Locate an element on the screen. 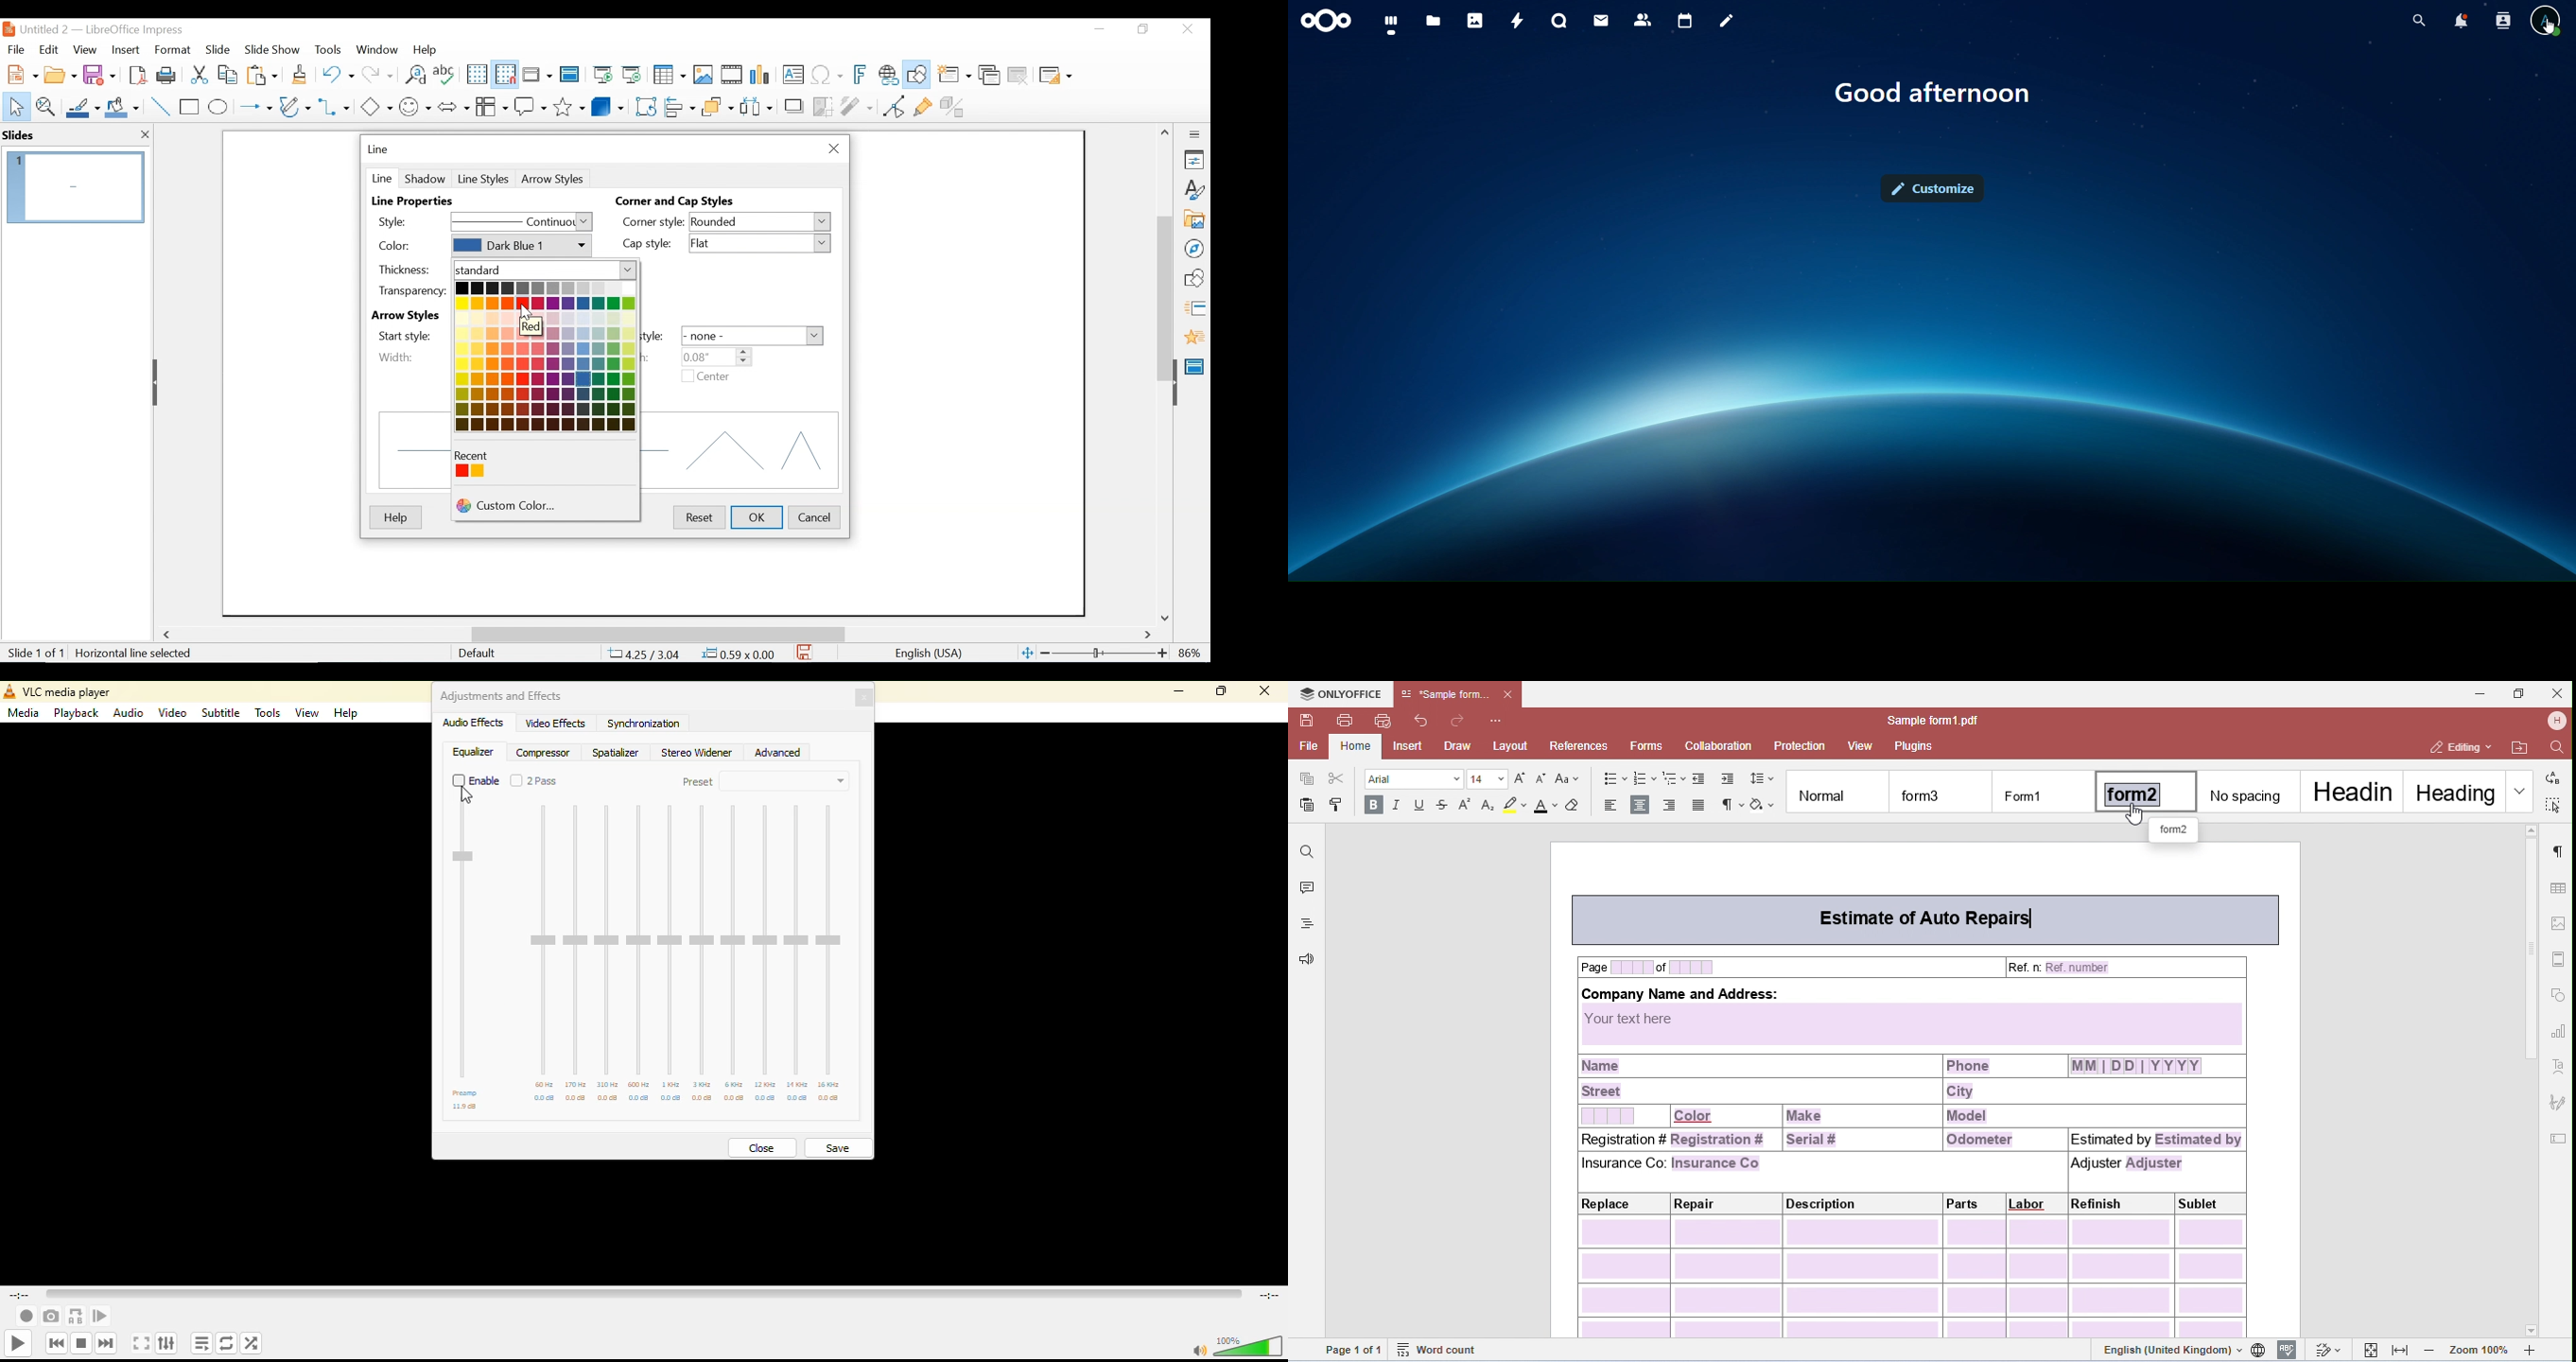 Image resolution: width=2576 pixels, height=1372 pixels. adjustments and effects is located at coordinates (502, 696).